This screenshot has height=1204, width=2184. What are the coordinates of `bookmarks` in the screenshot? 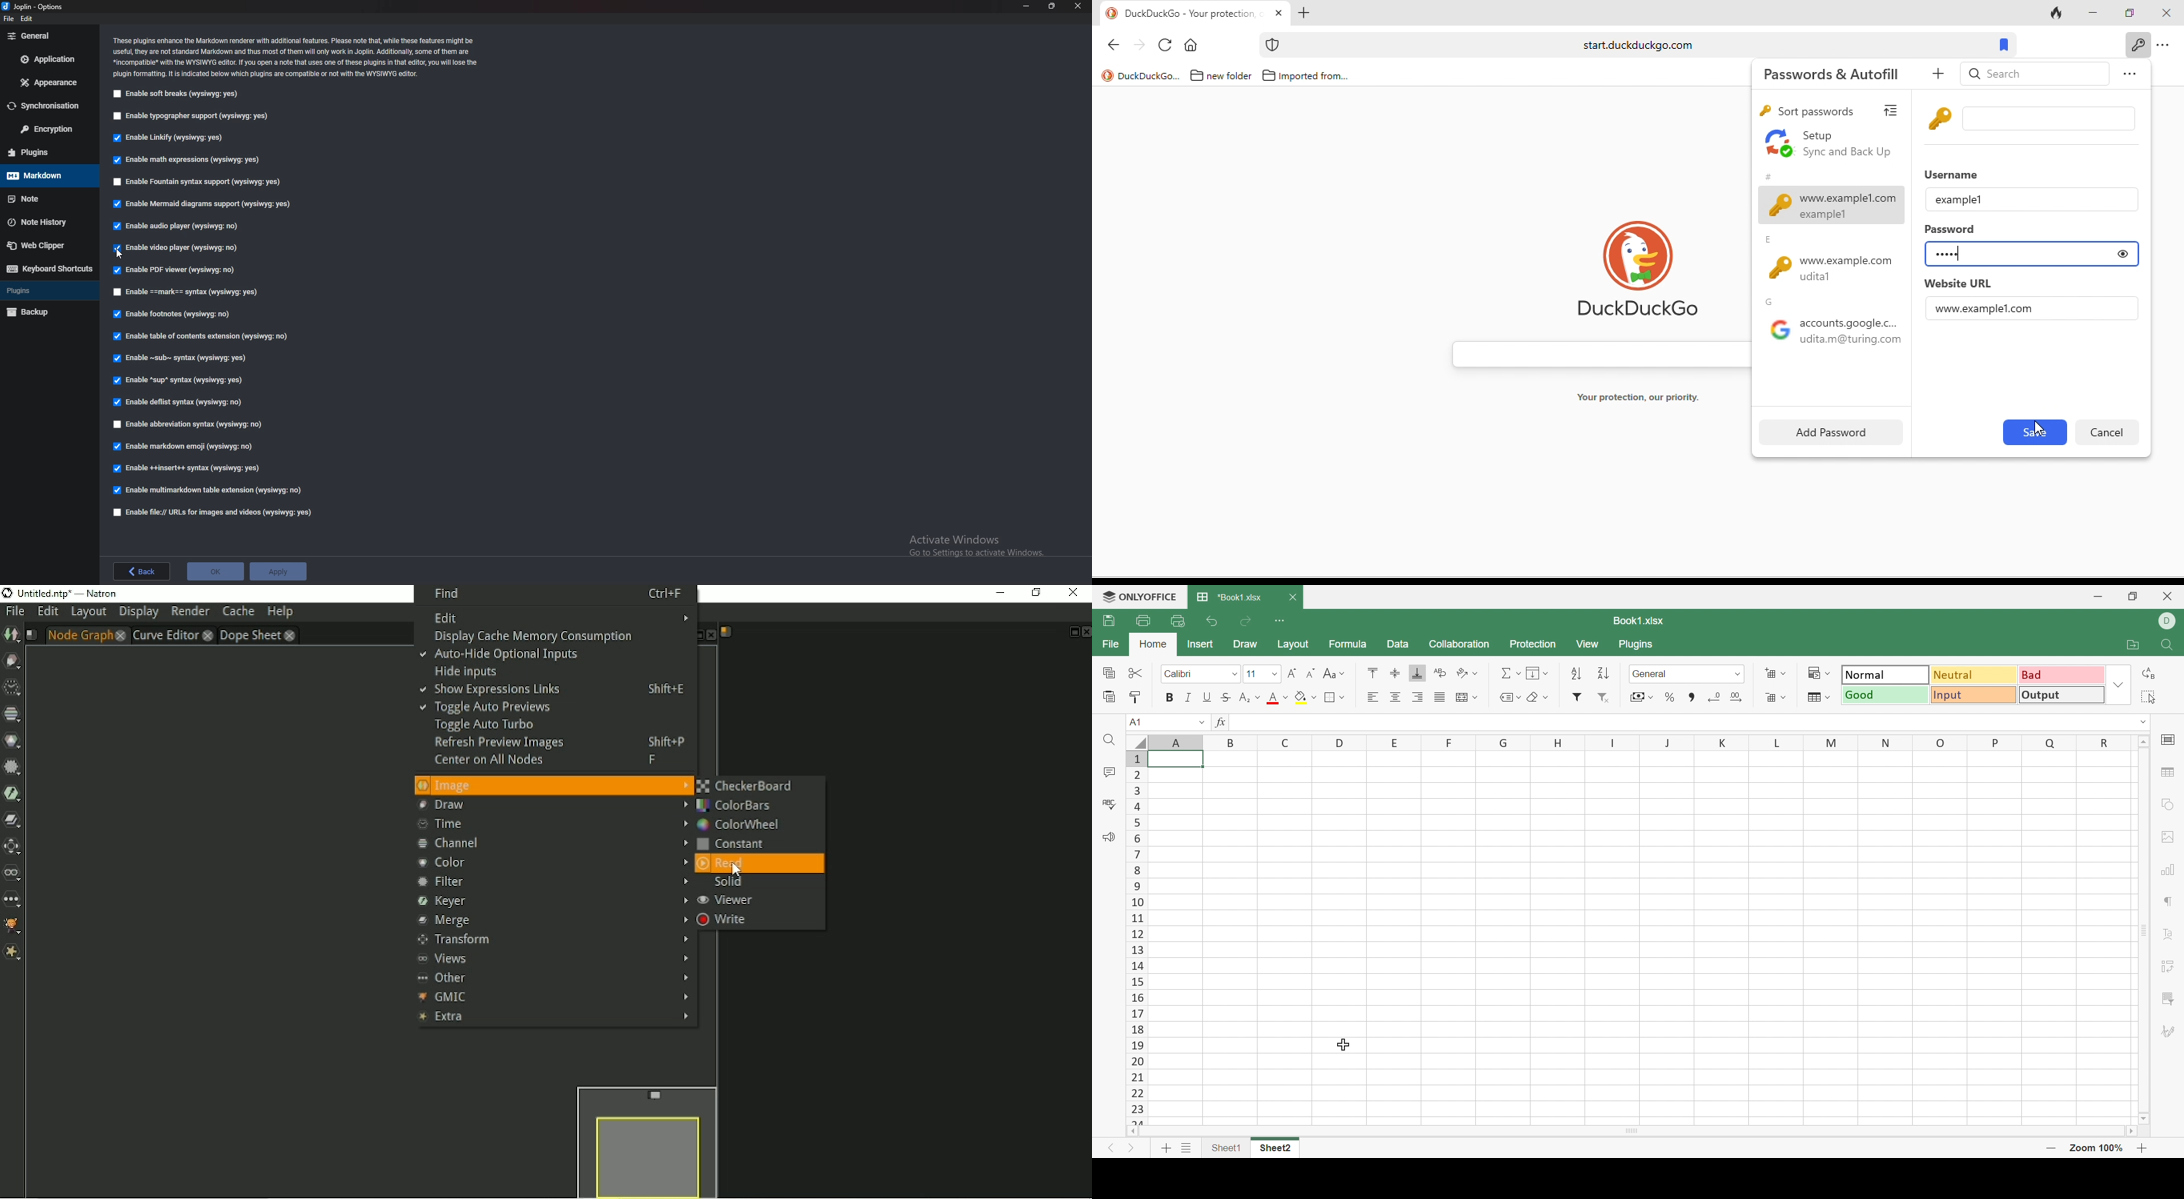 It's located at (2005, 44).